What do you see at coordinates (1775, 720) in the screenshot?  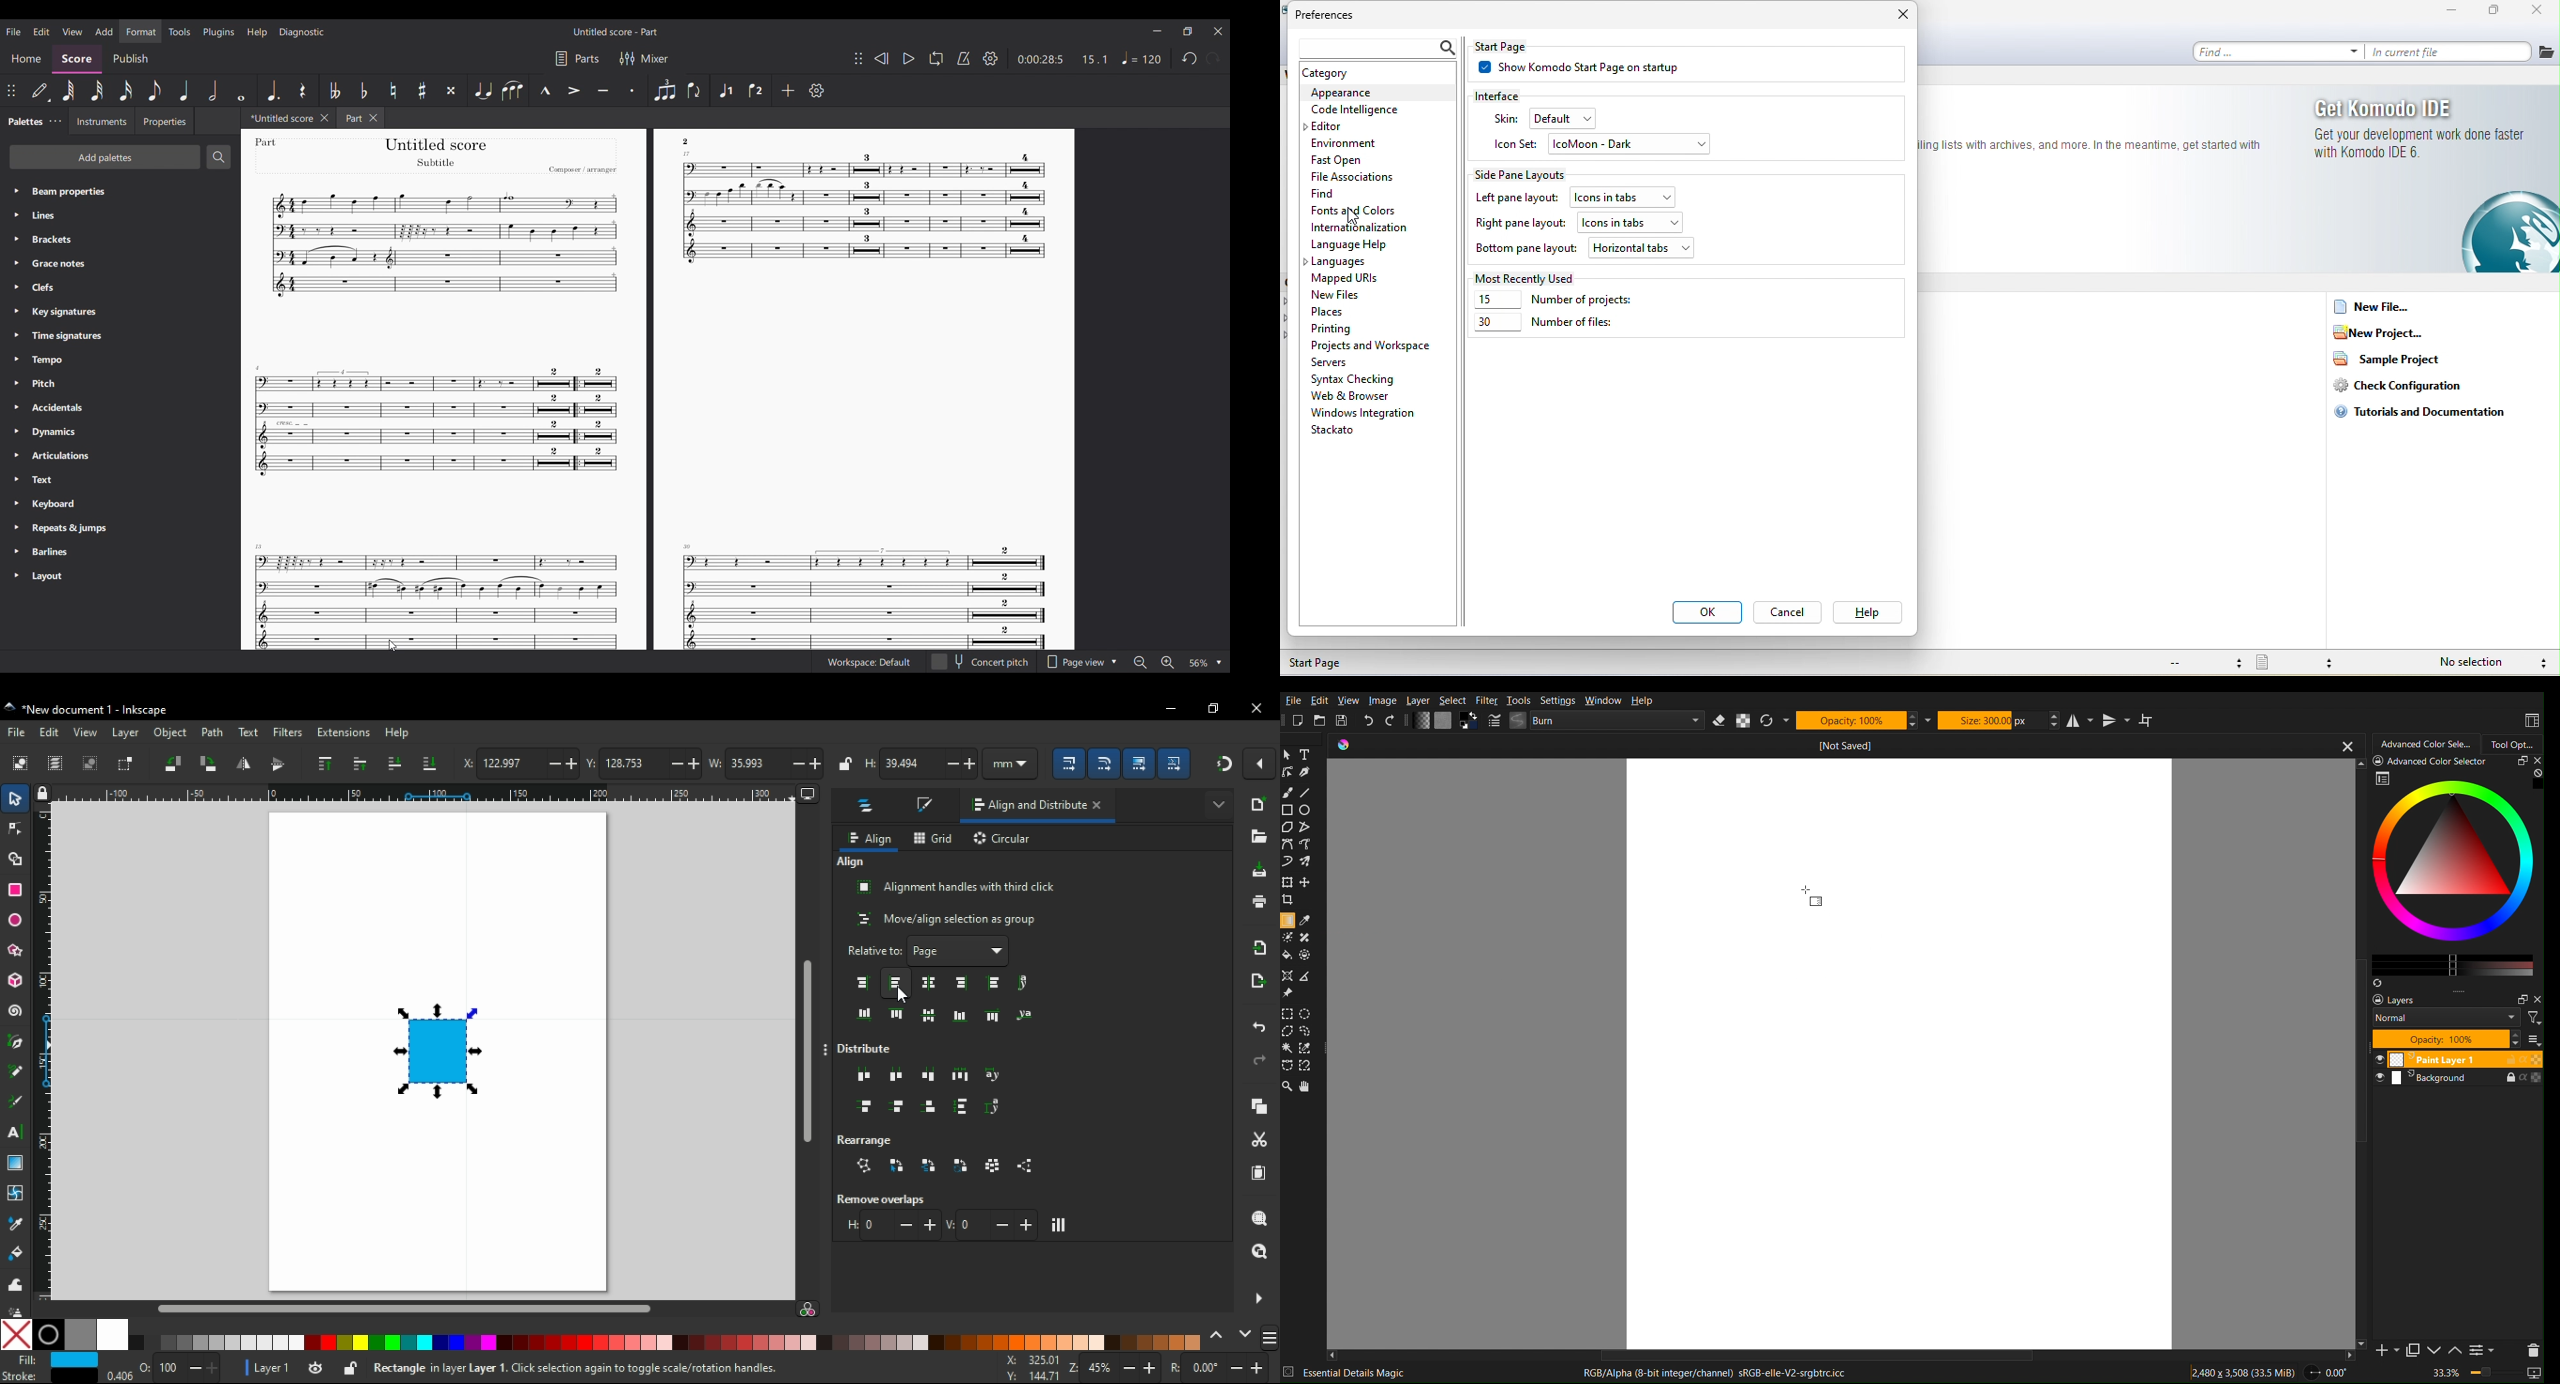 I see `Refresh` at bounding box center [1775, 720].